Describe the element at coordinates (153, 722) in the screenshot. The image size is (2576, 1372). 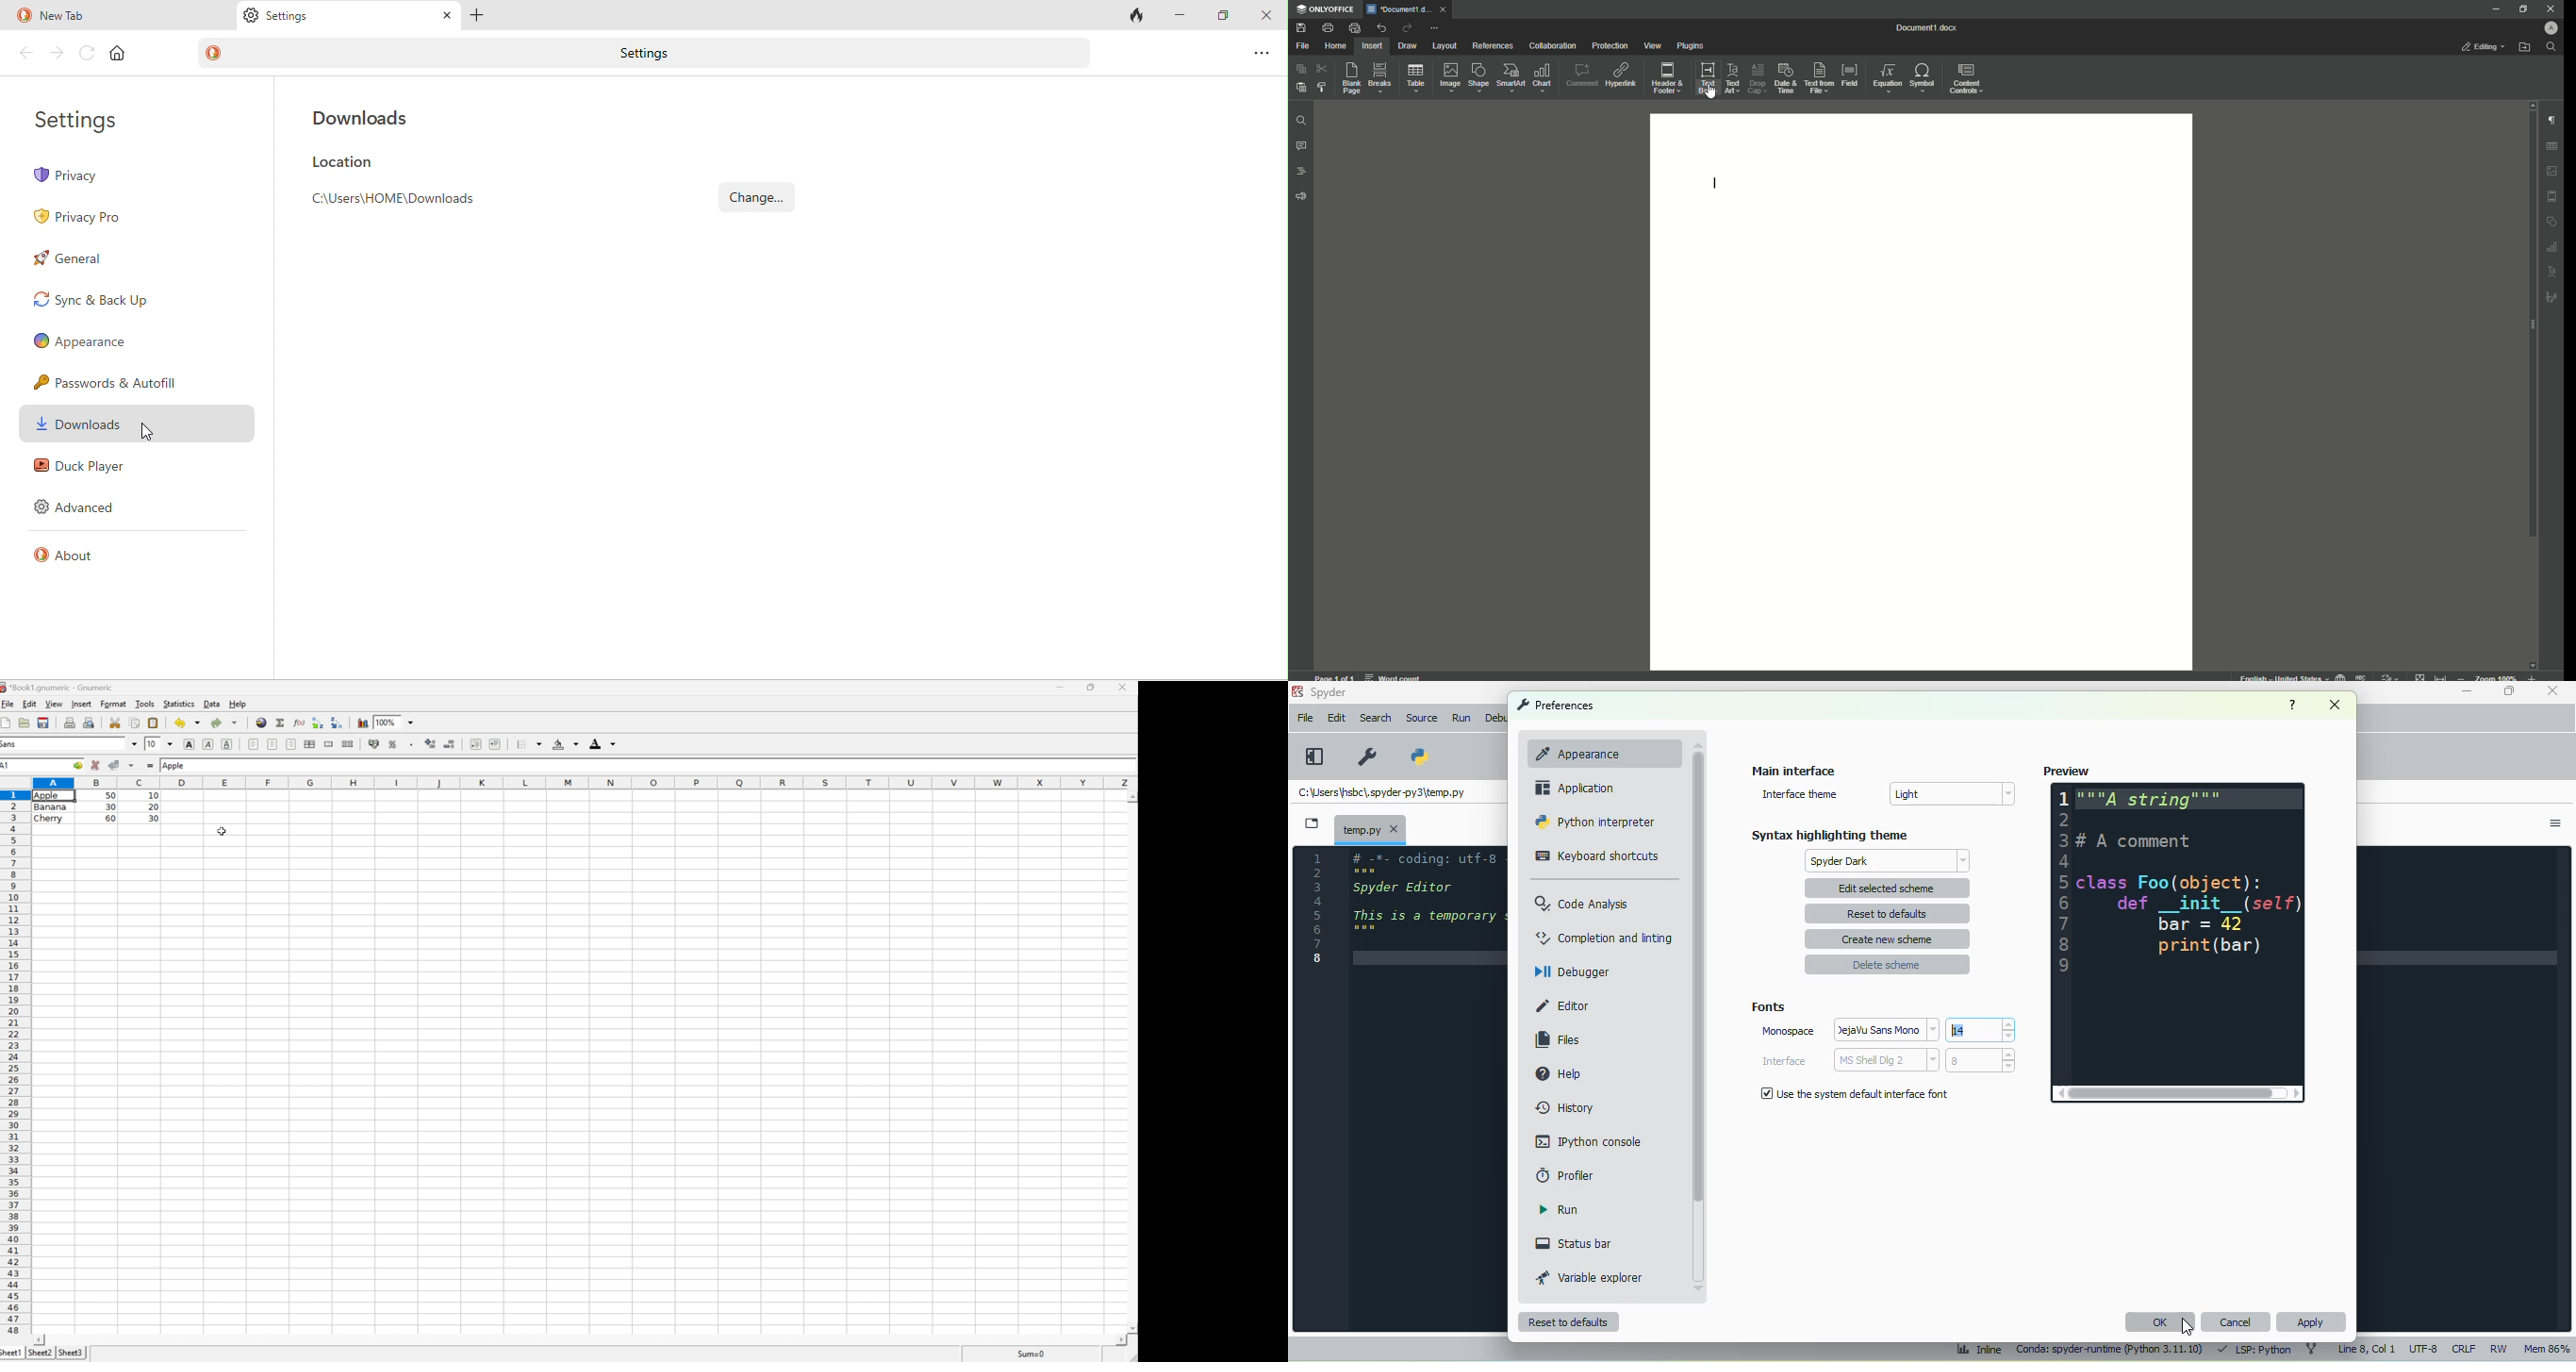
I see `paste` at that location.